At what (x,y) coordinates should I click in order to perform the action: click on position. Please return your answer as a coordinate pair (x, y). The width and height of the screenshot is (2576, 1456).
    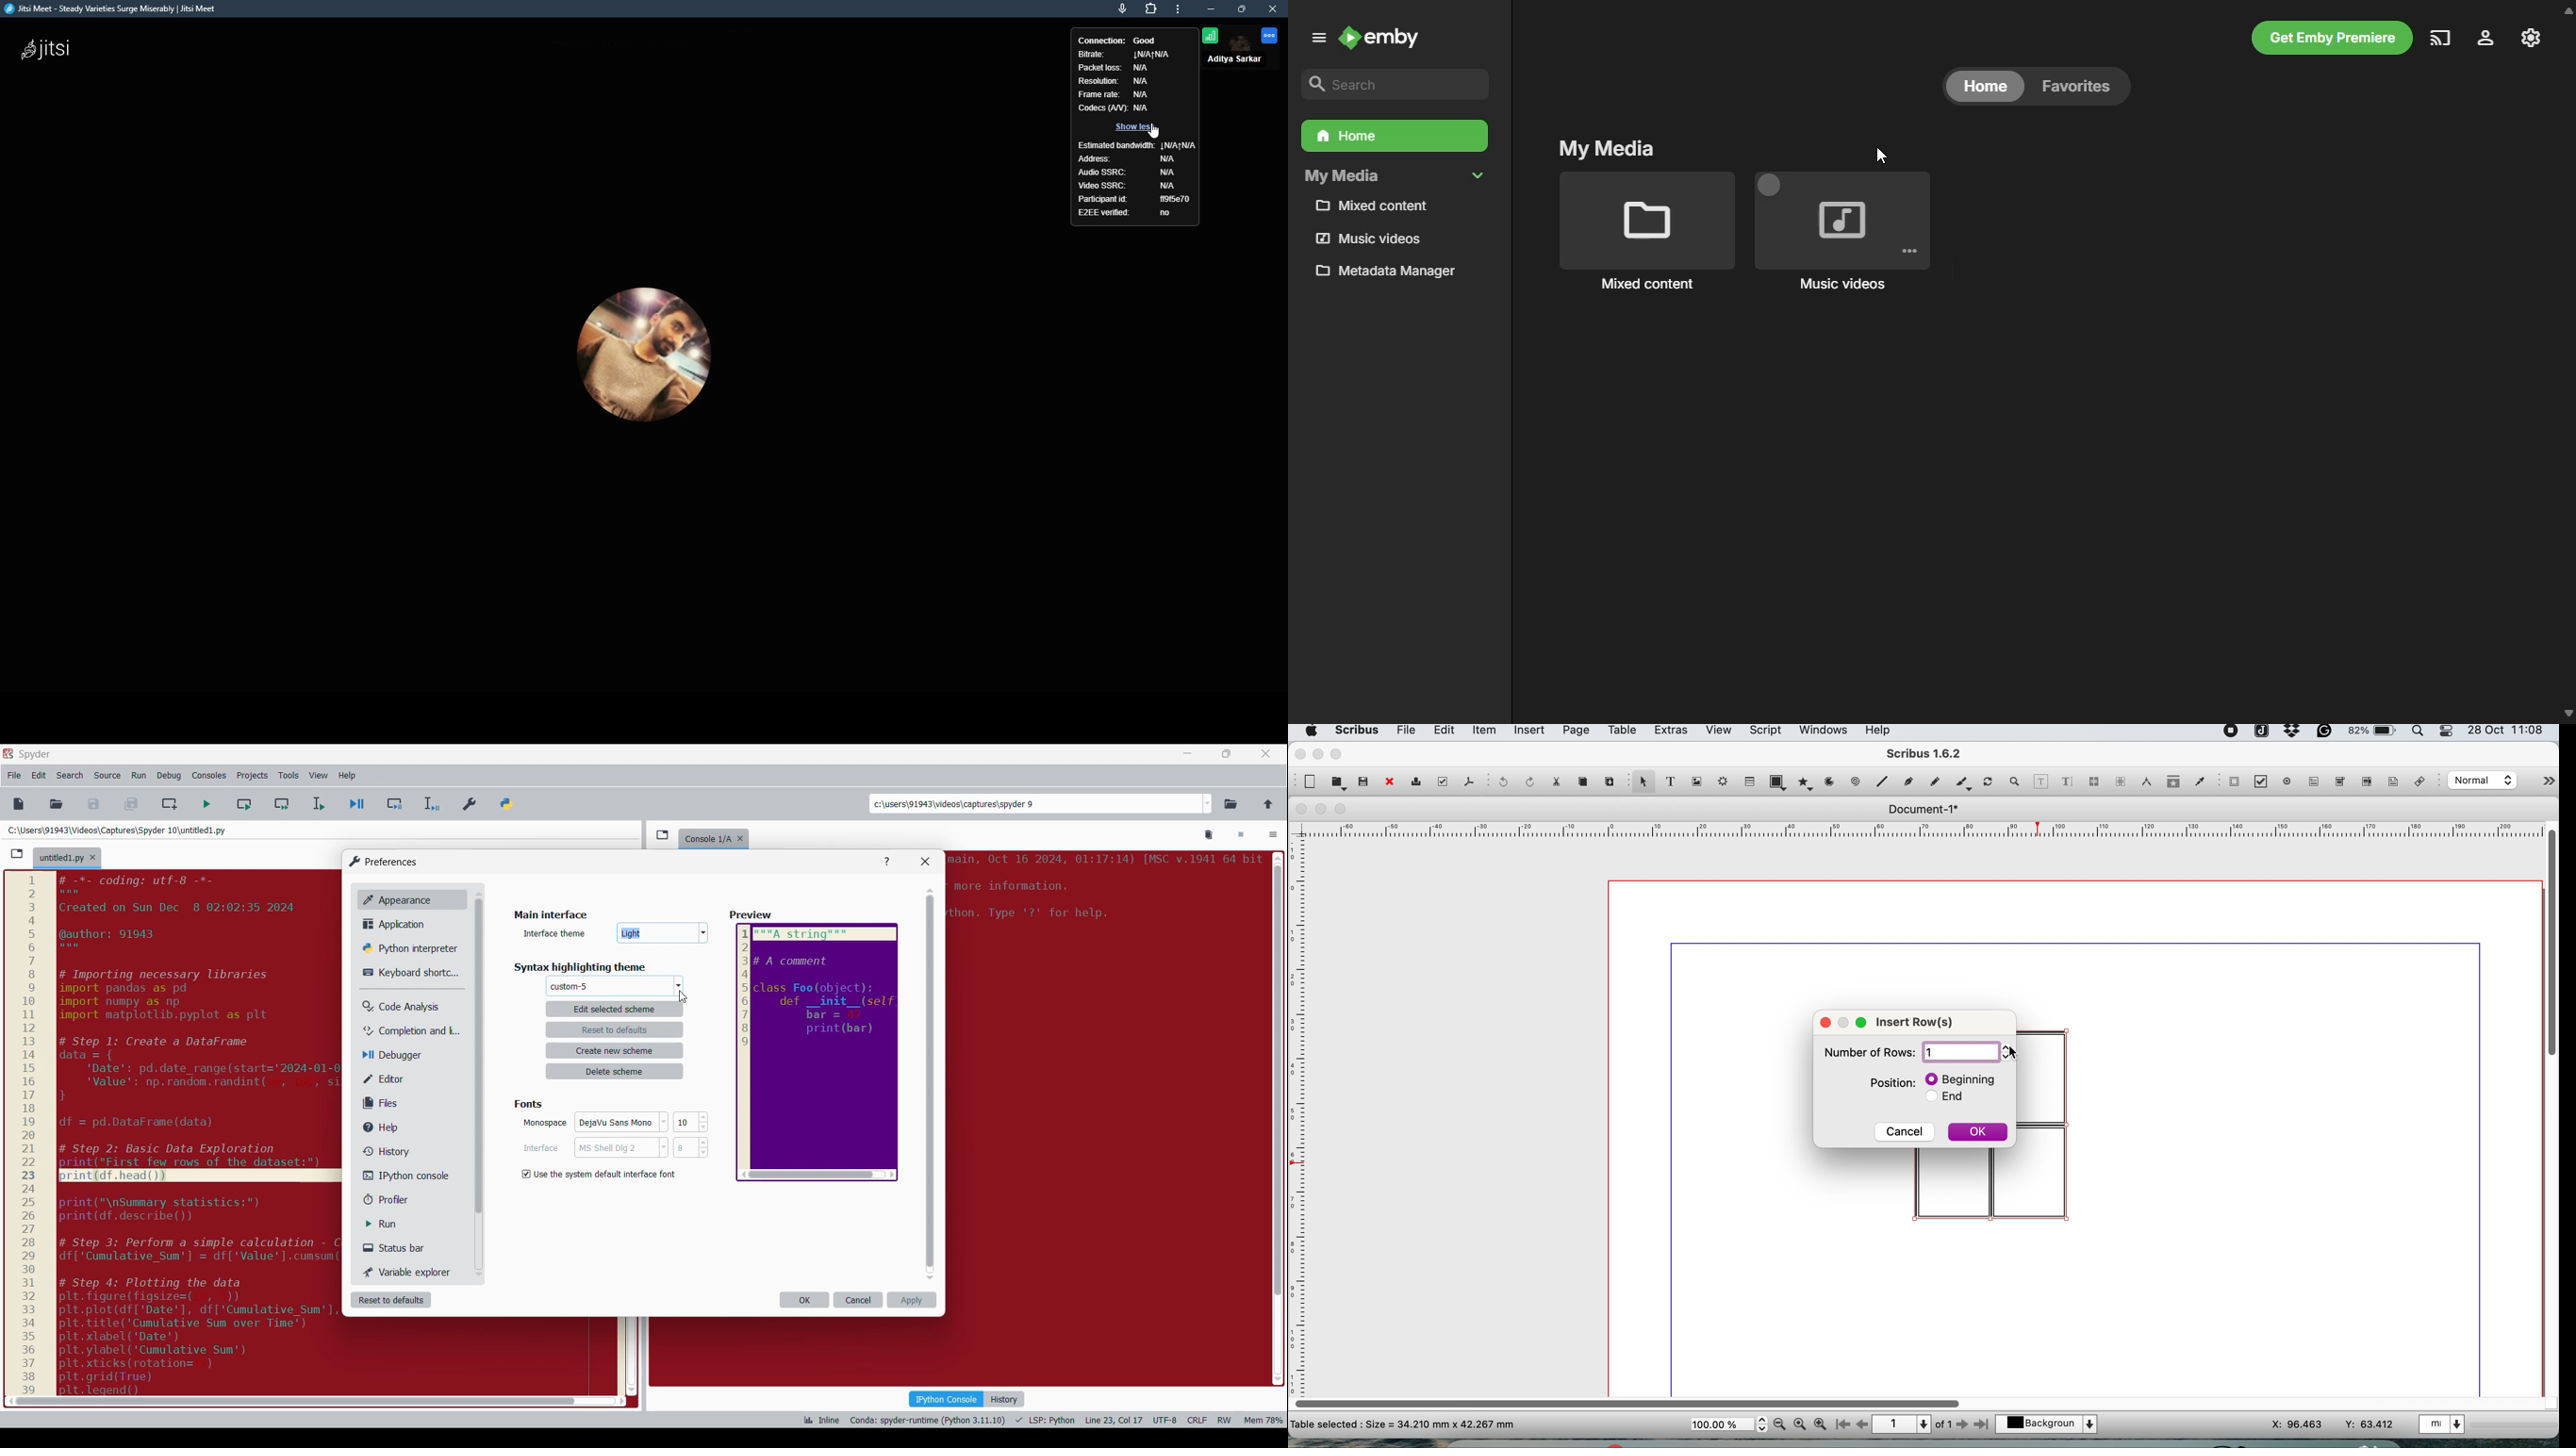
    Looking at the image, I should click on (1893, 1082).